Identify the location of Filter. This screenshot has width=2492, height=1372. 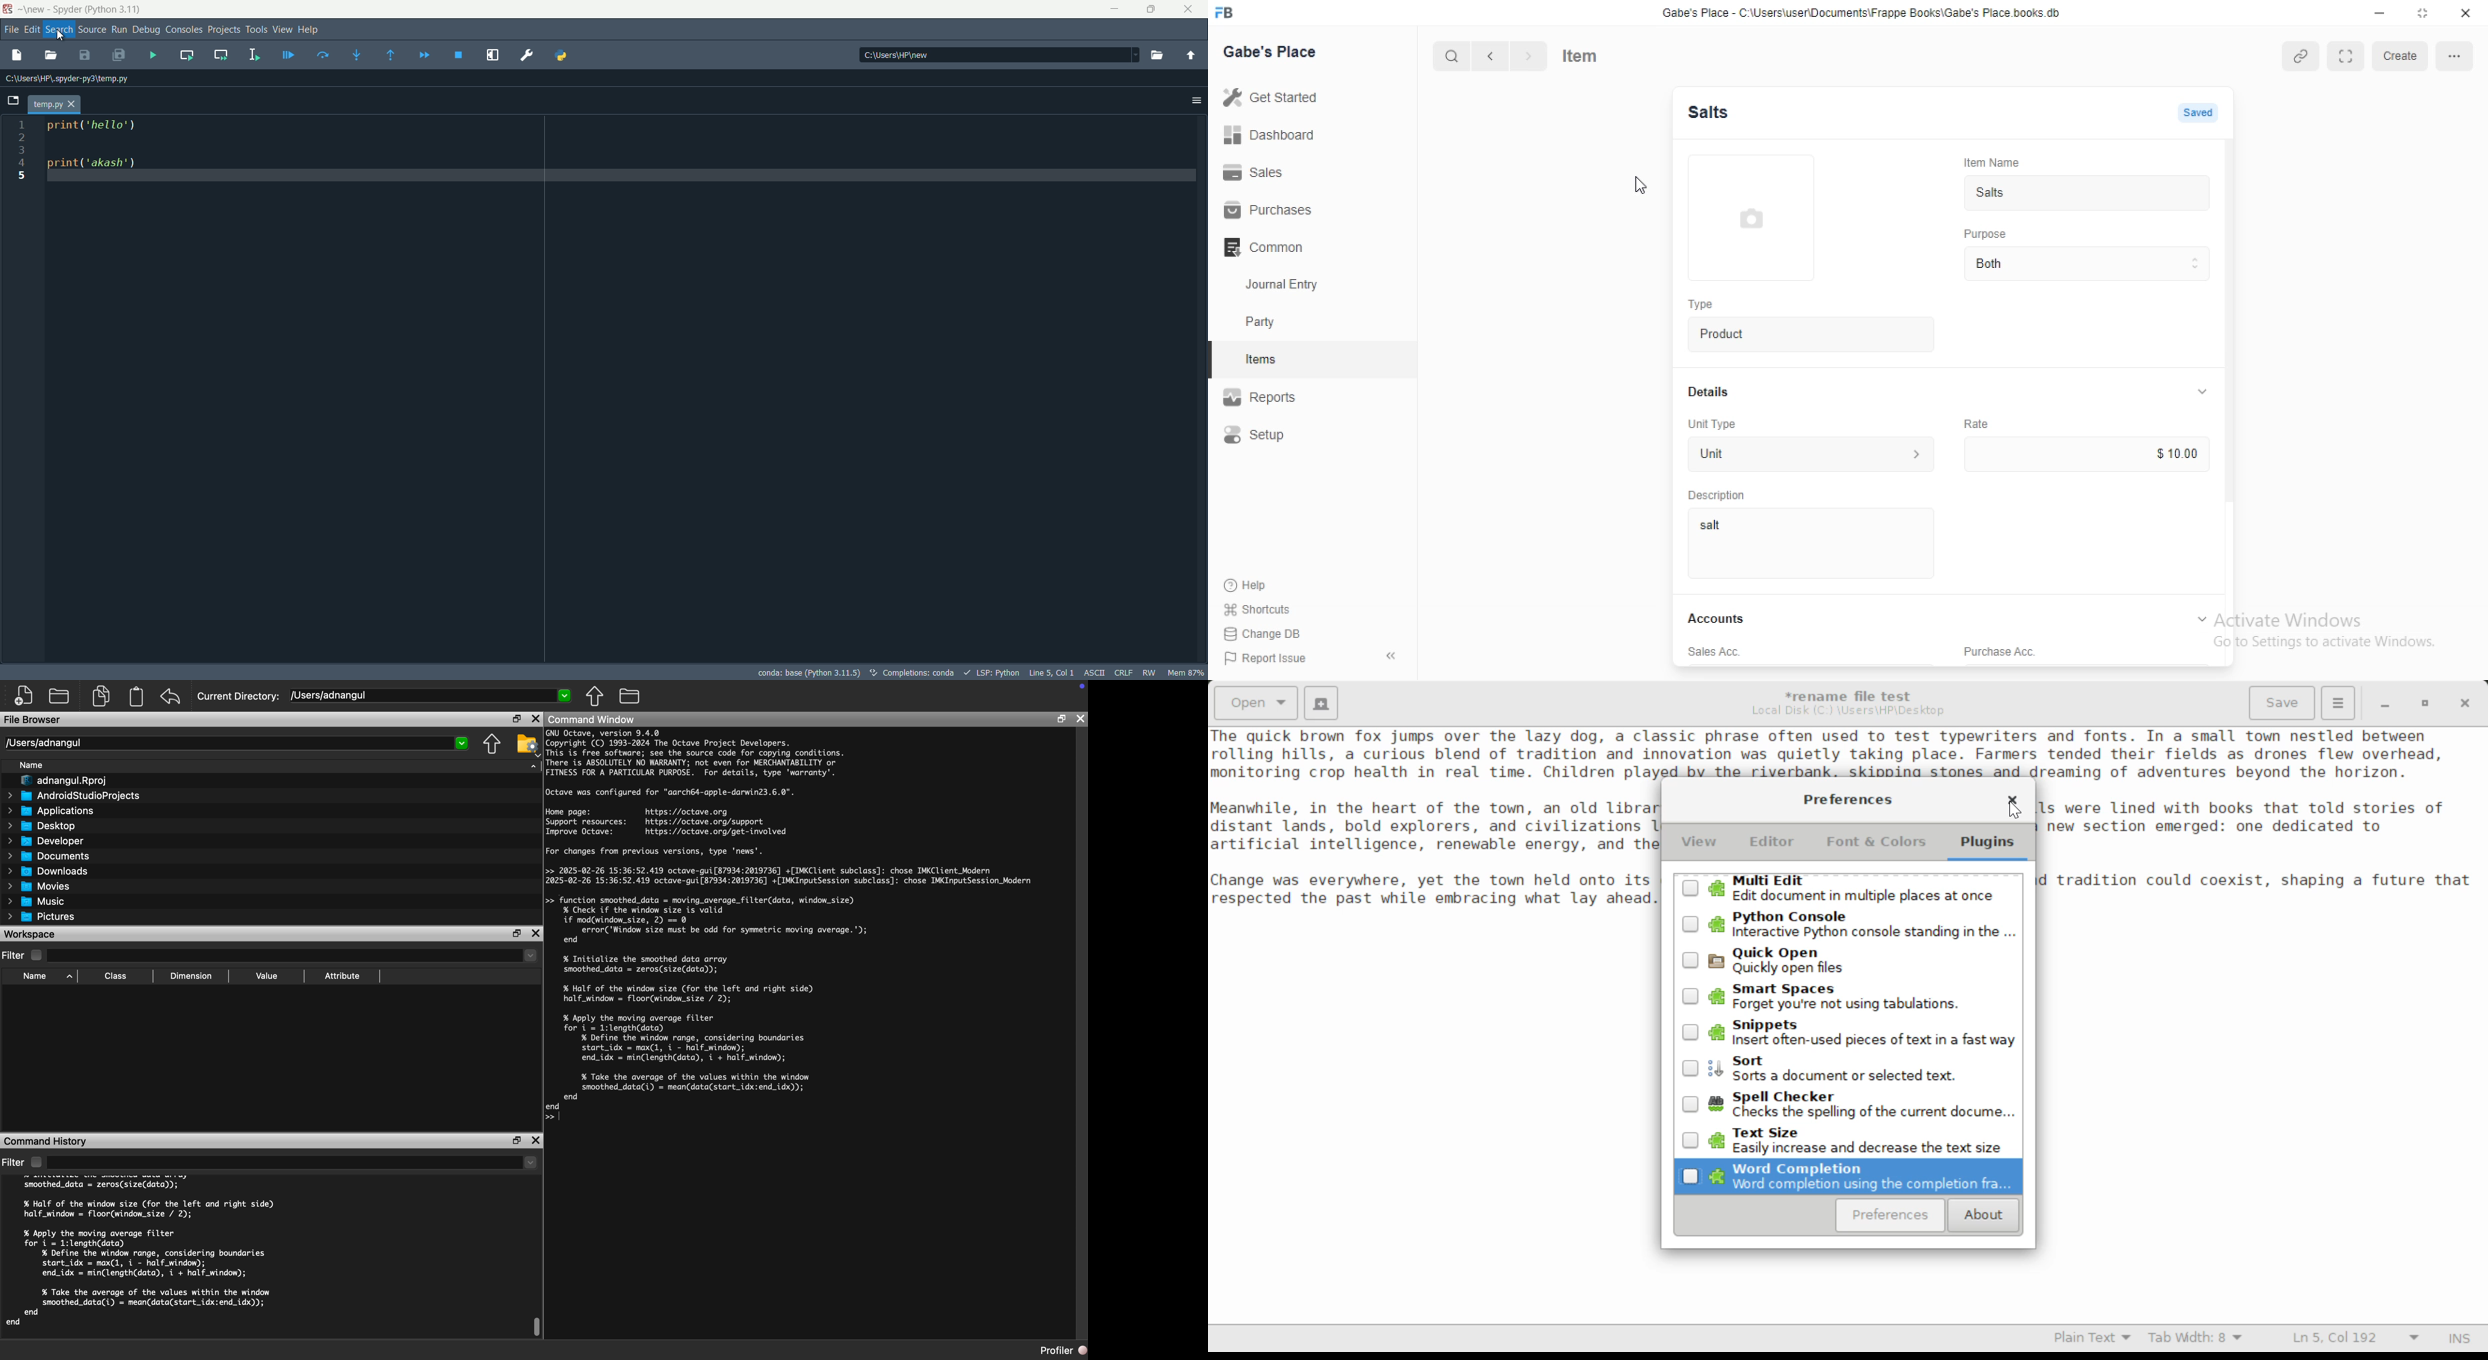
(14, 1163).